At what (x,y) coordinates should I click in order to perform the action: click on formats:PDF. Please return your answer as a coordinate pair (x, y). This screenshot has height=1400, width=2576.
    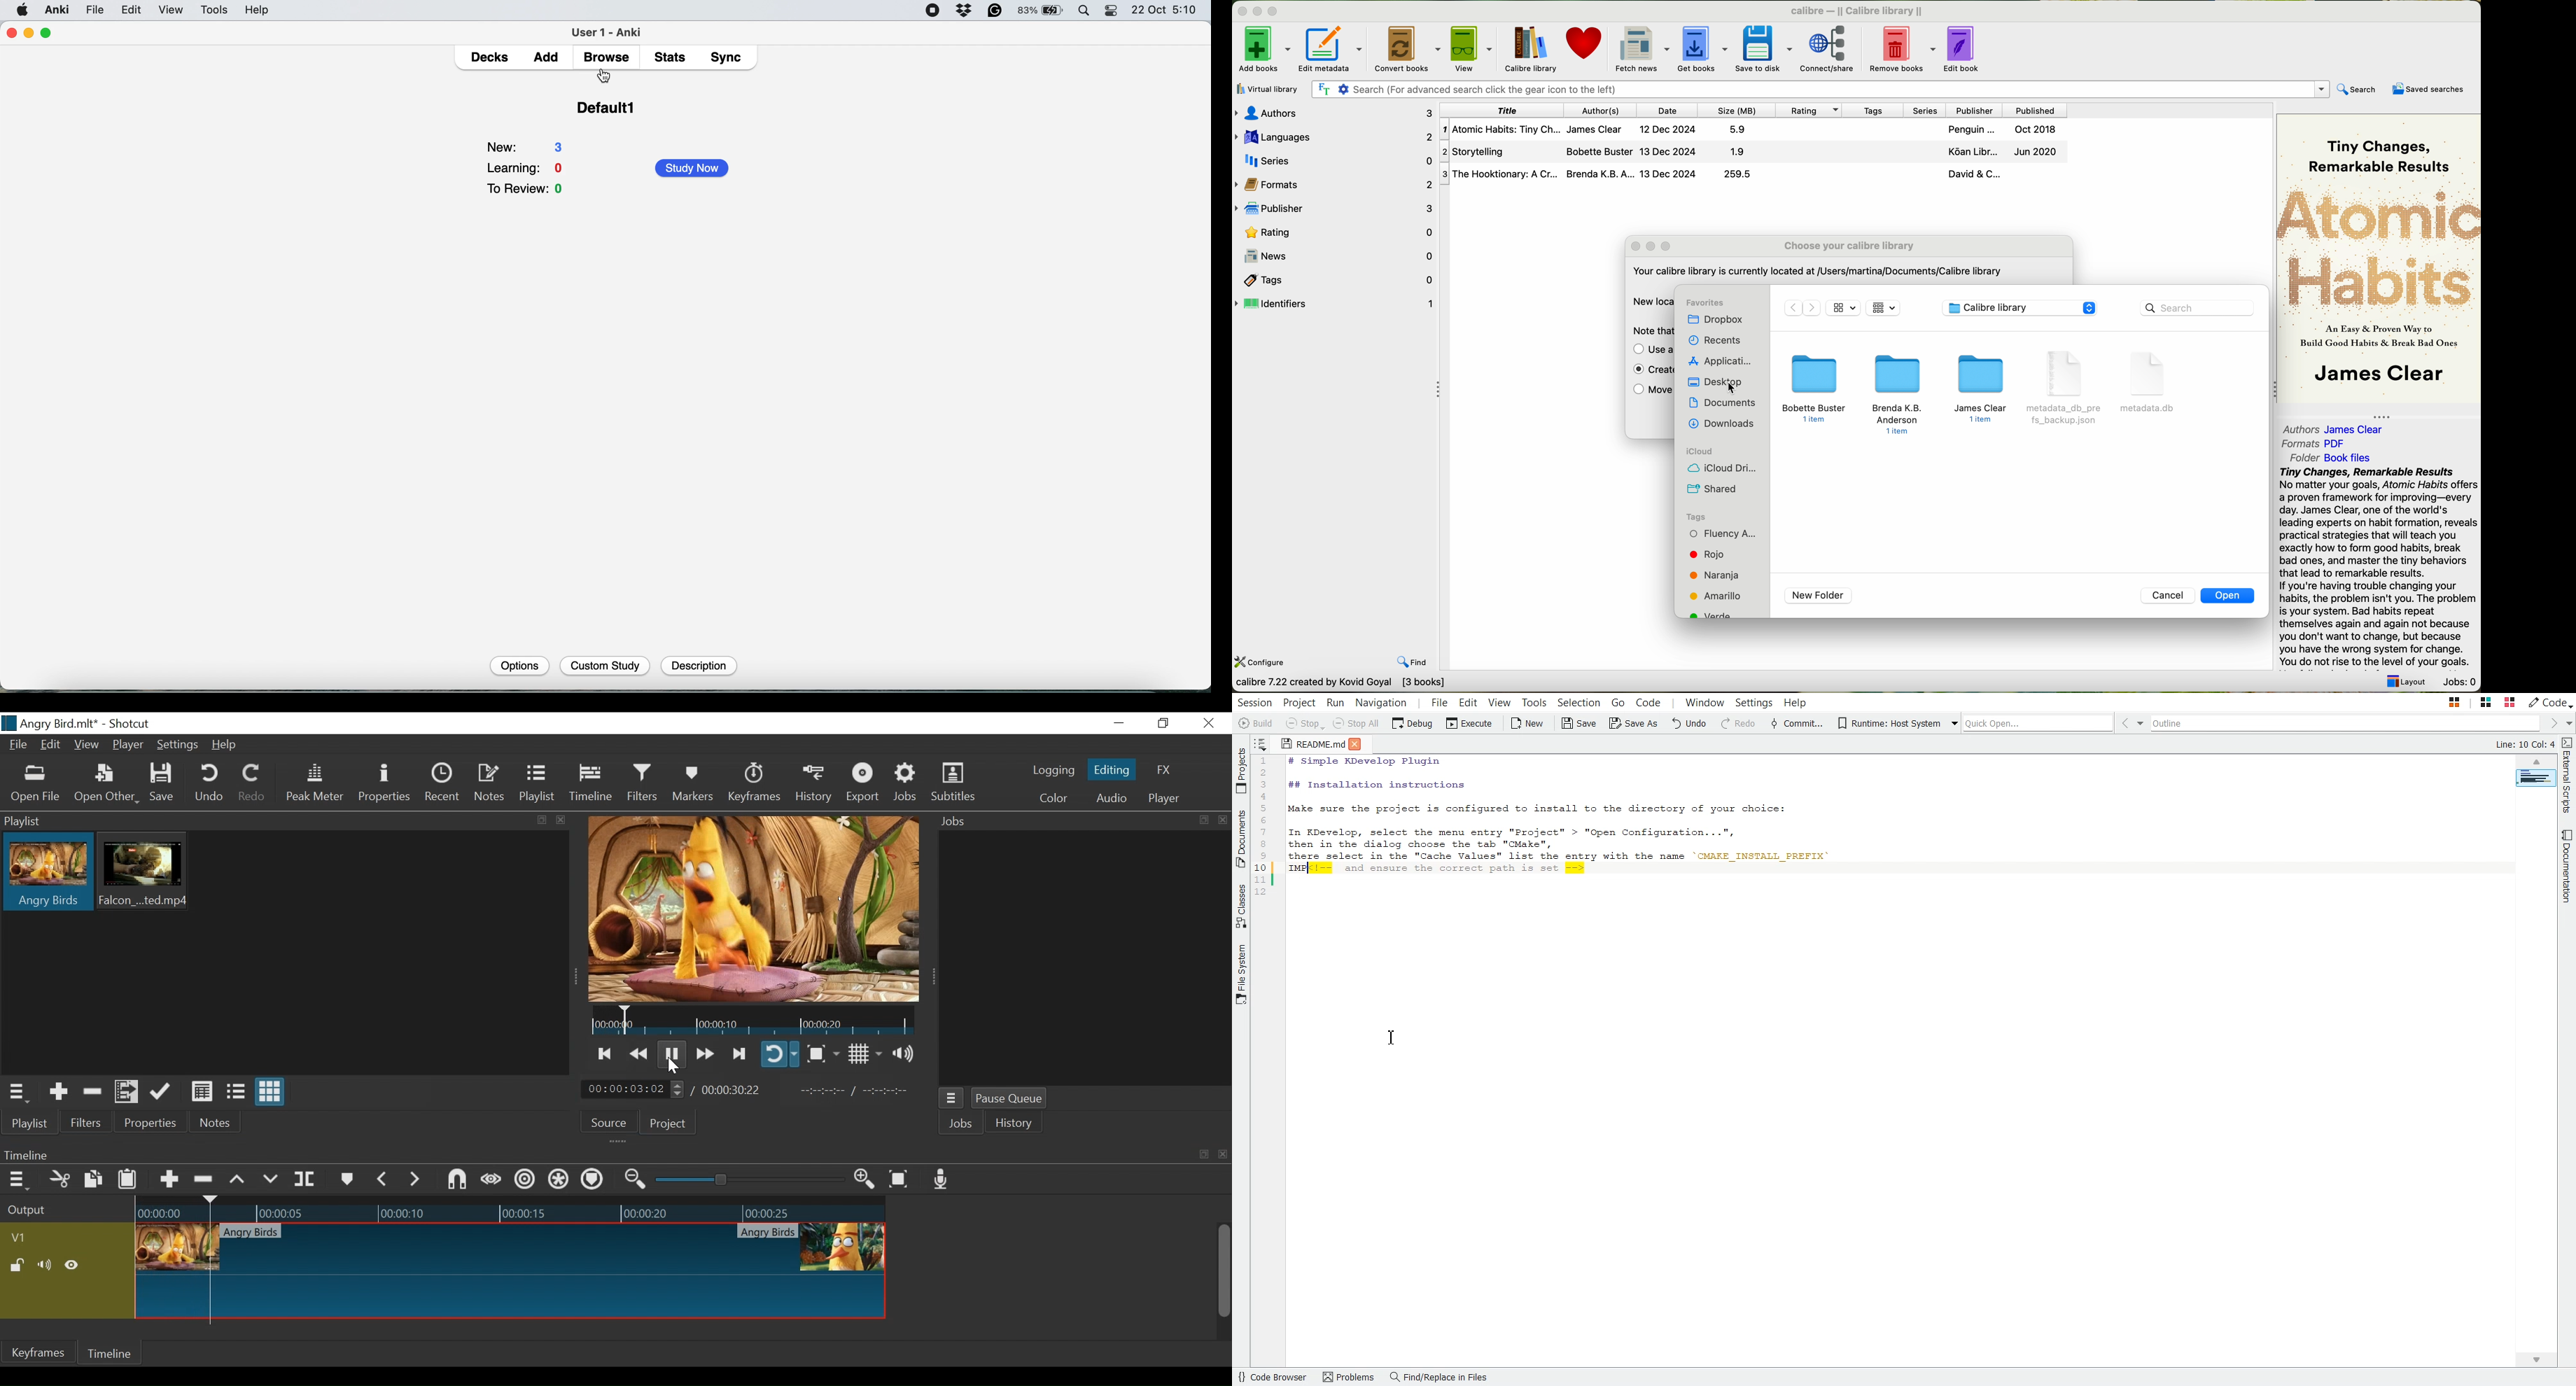
    Looking at the image, I should click on (2317, 444).